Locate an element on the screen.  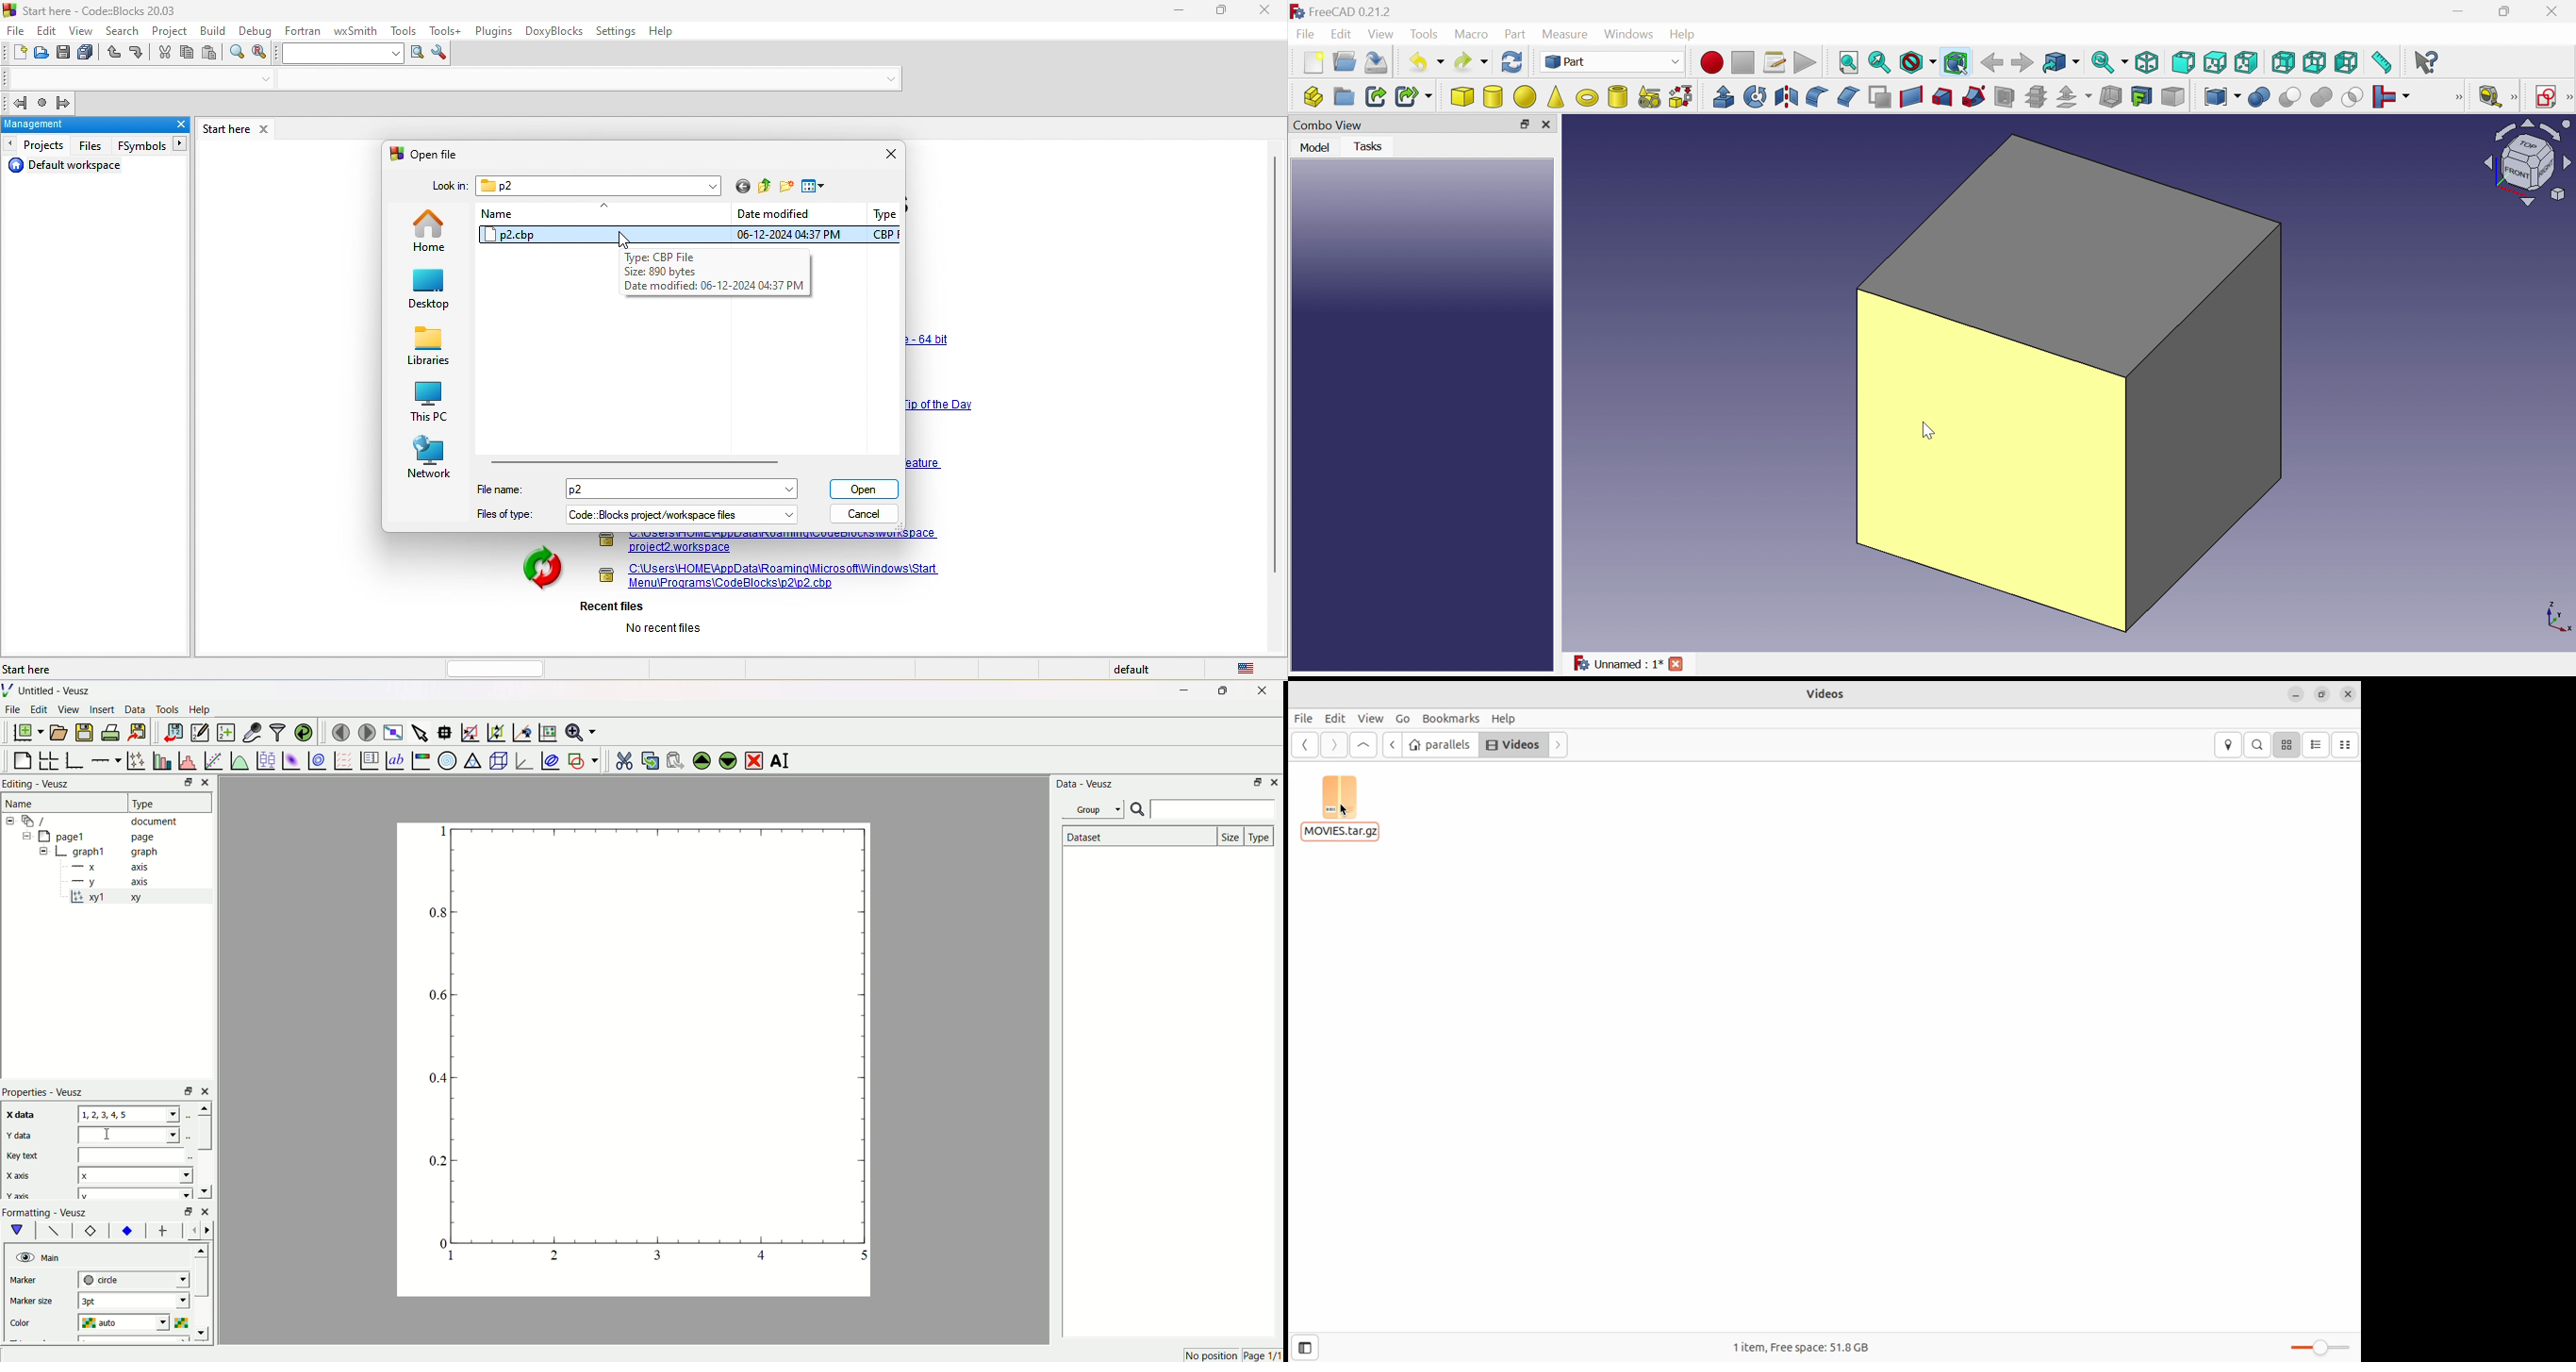
Macro is located at coordinates (1474, 36).